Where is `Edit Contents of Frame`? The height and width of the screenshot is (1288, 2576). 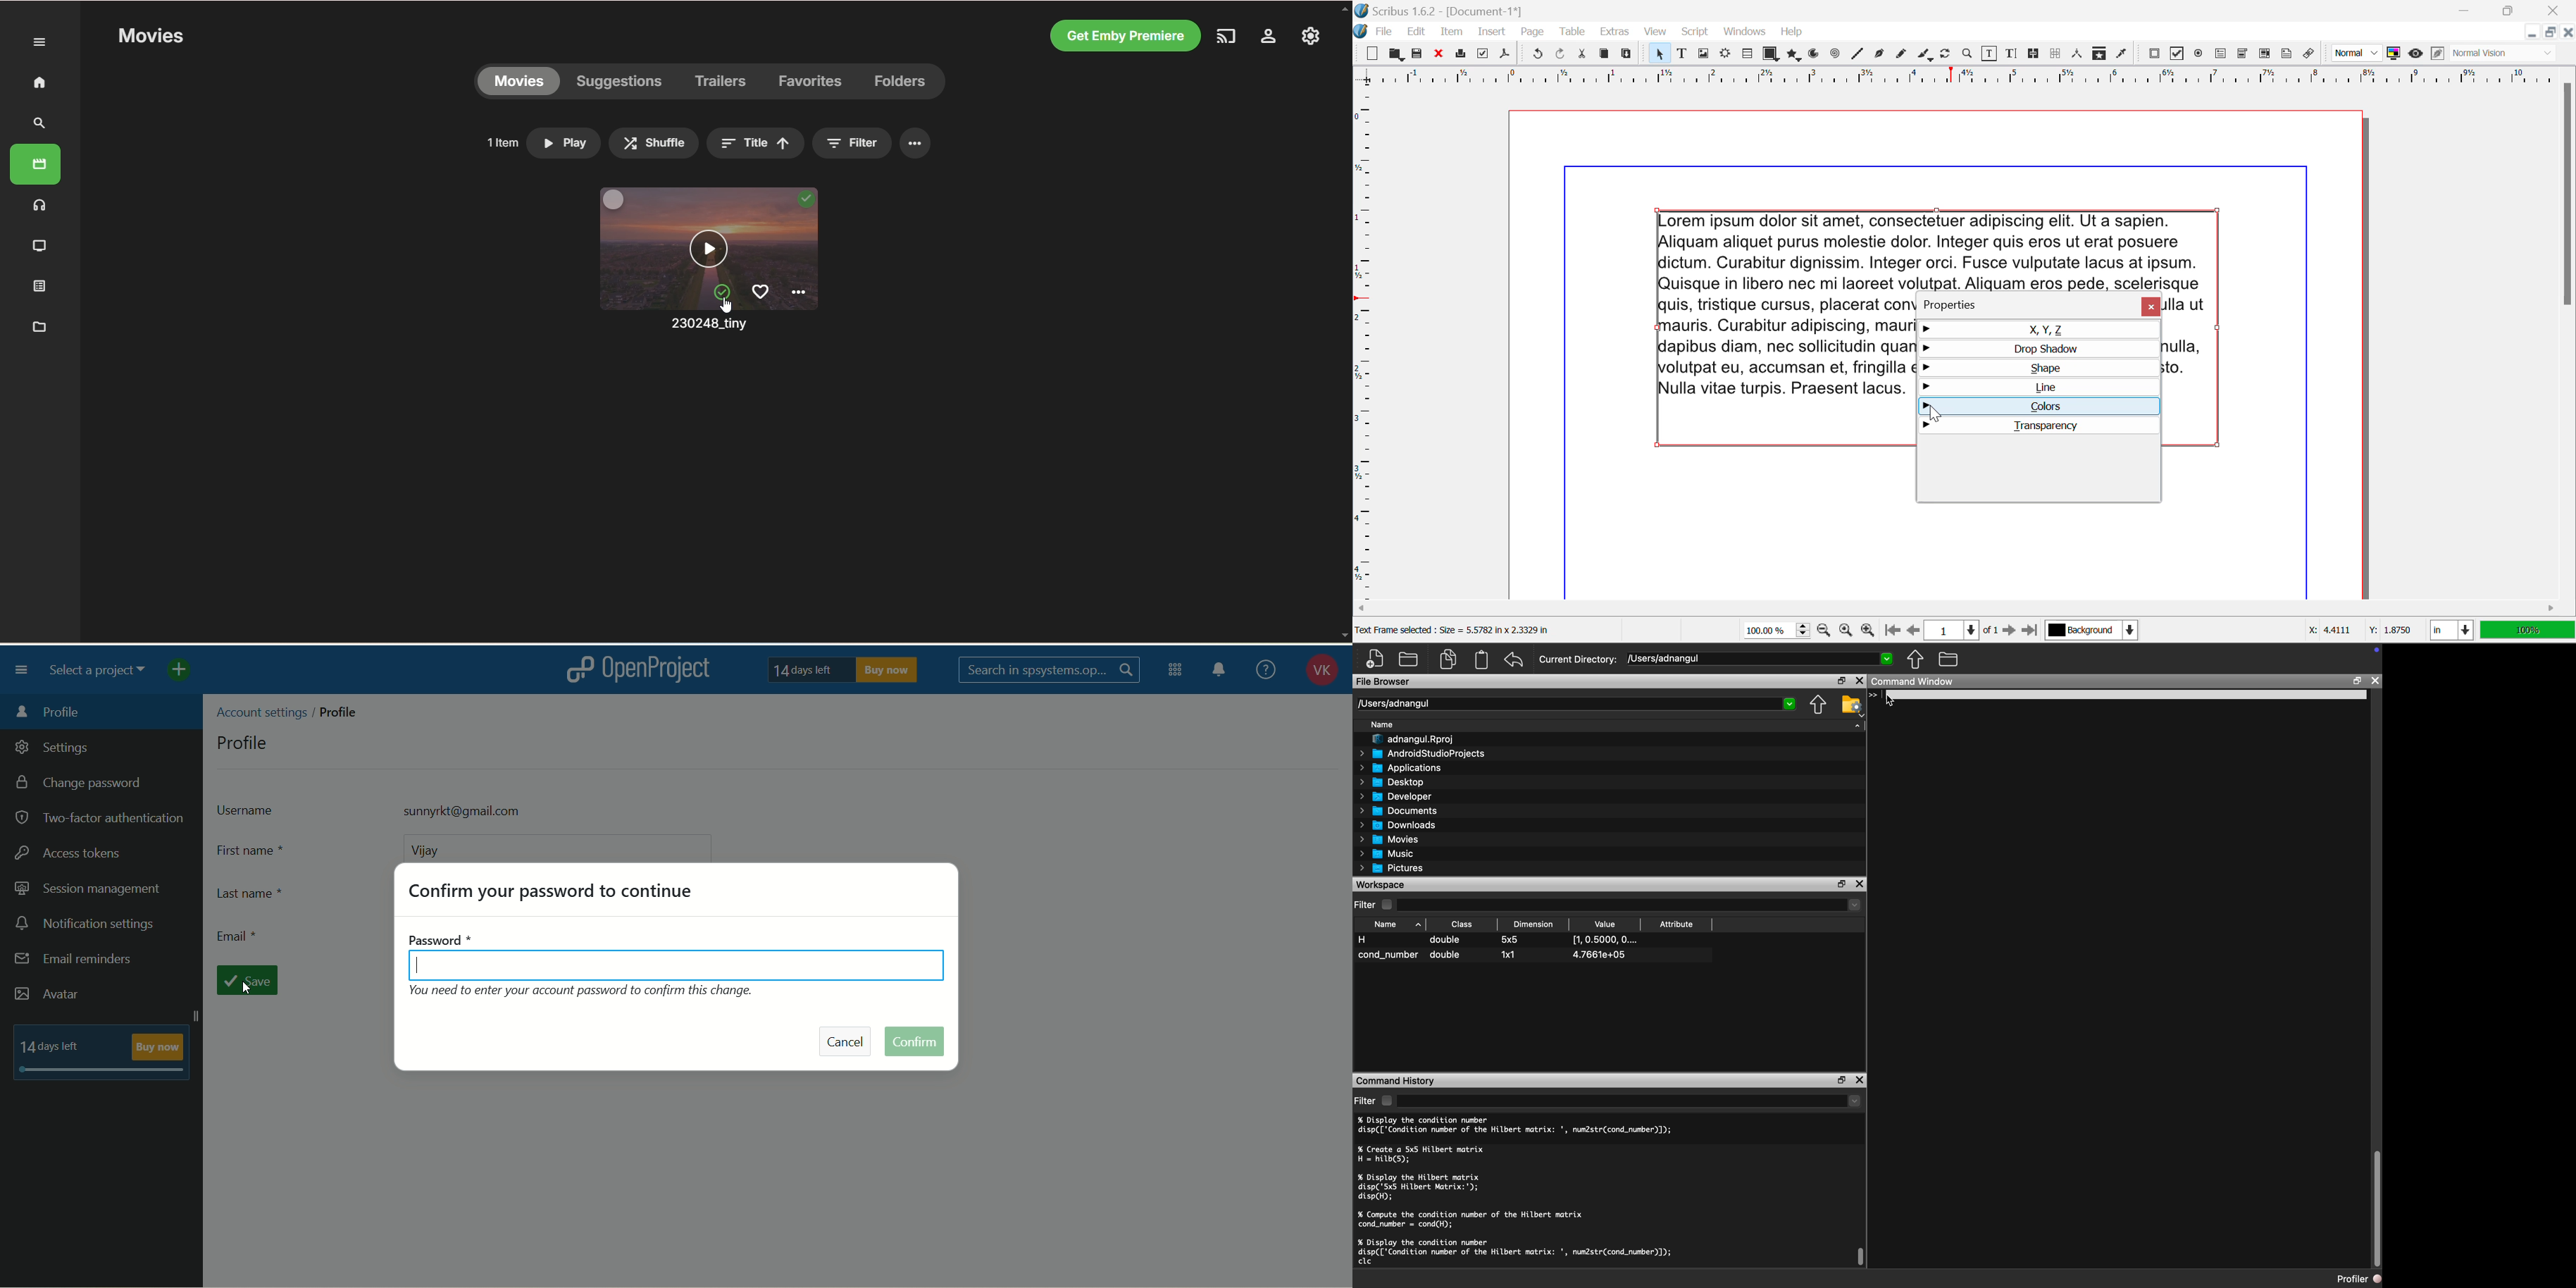
Edit Contents of Frame is located at coordinates (1990, 55).